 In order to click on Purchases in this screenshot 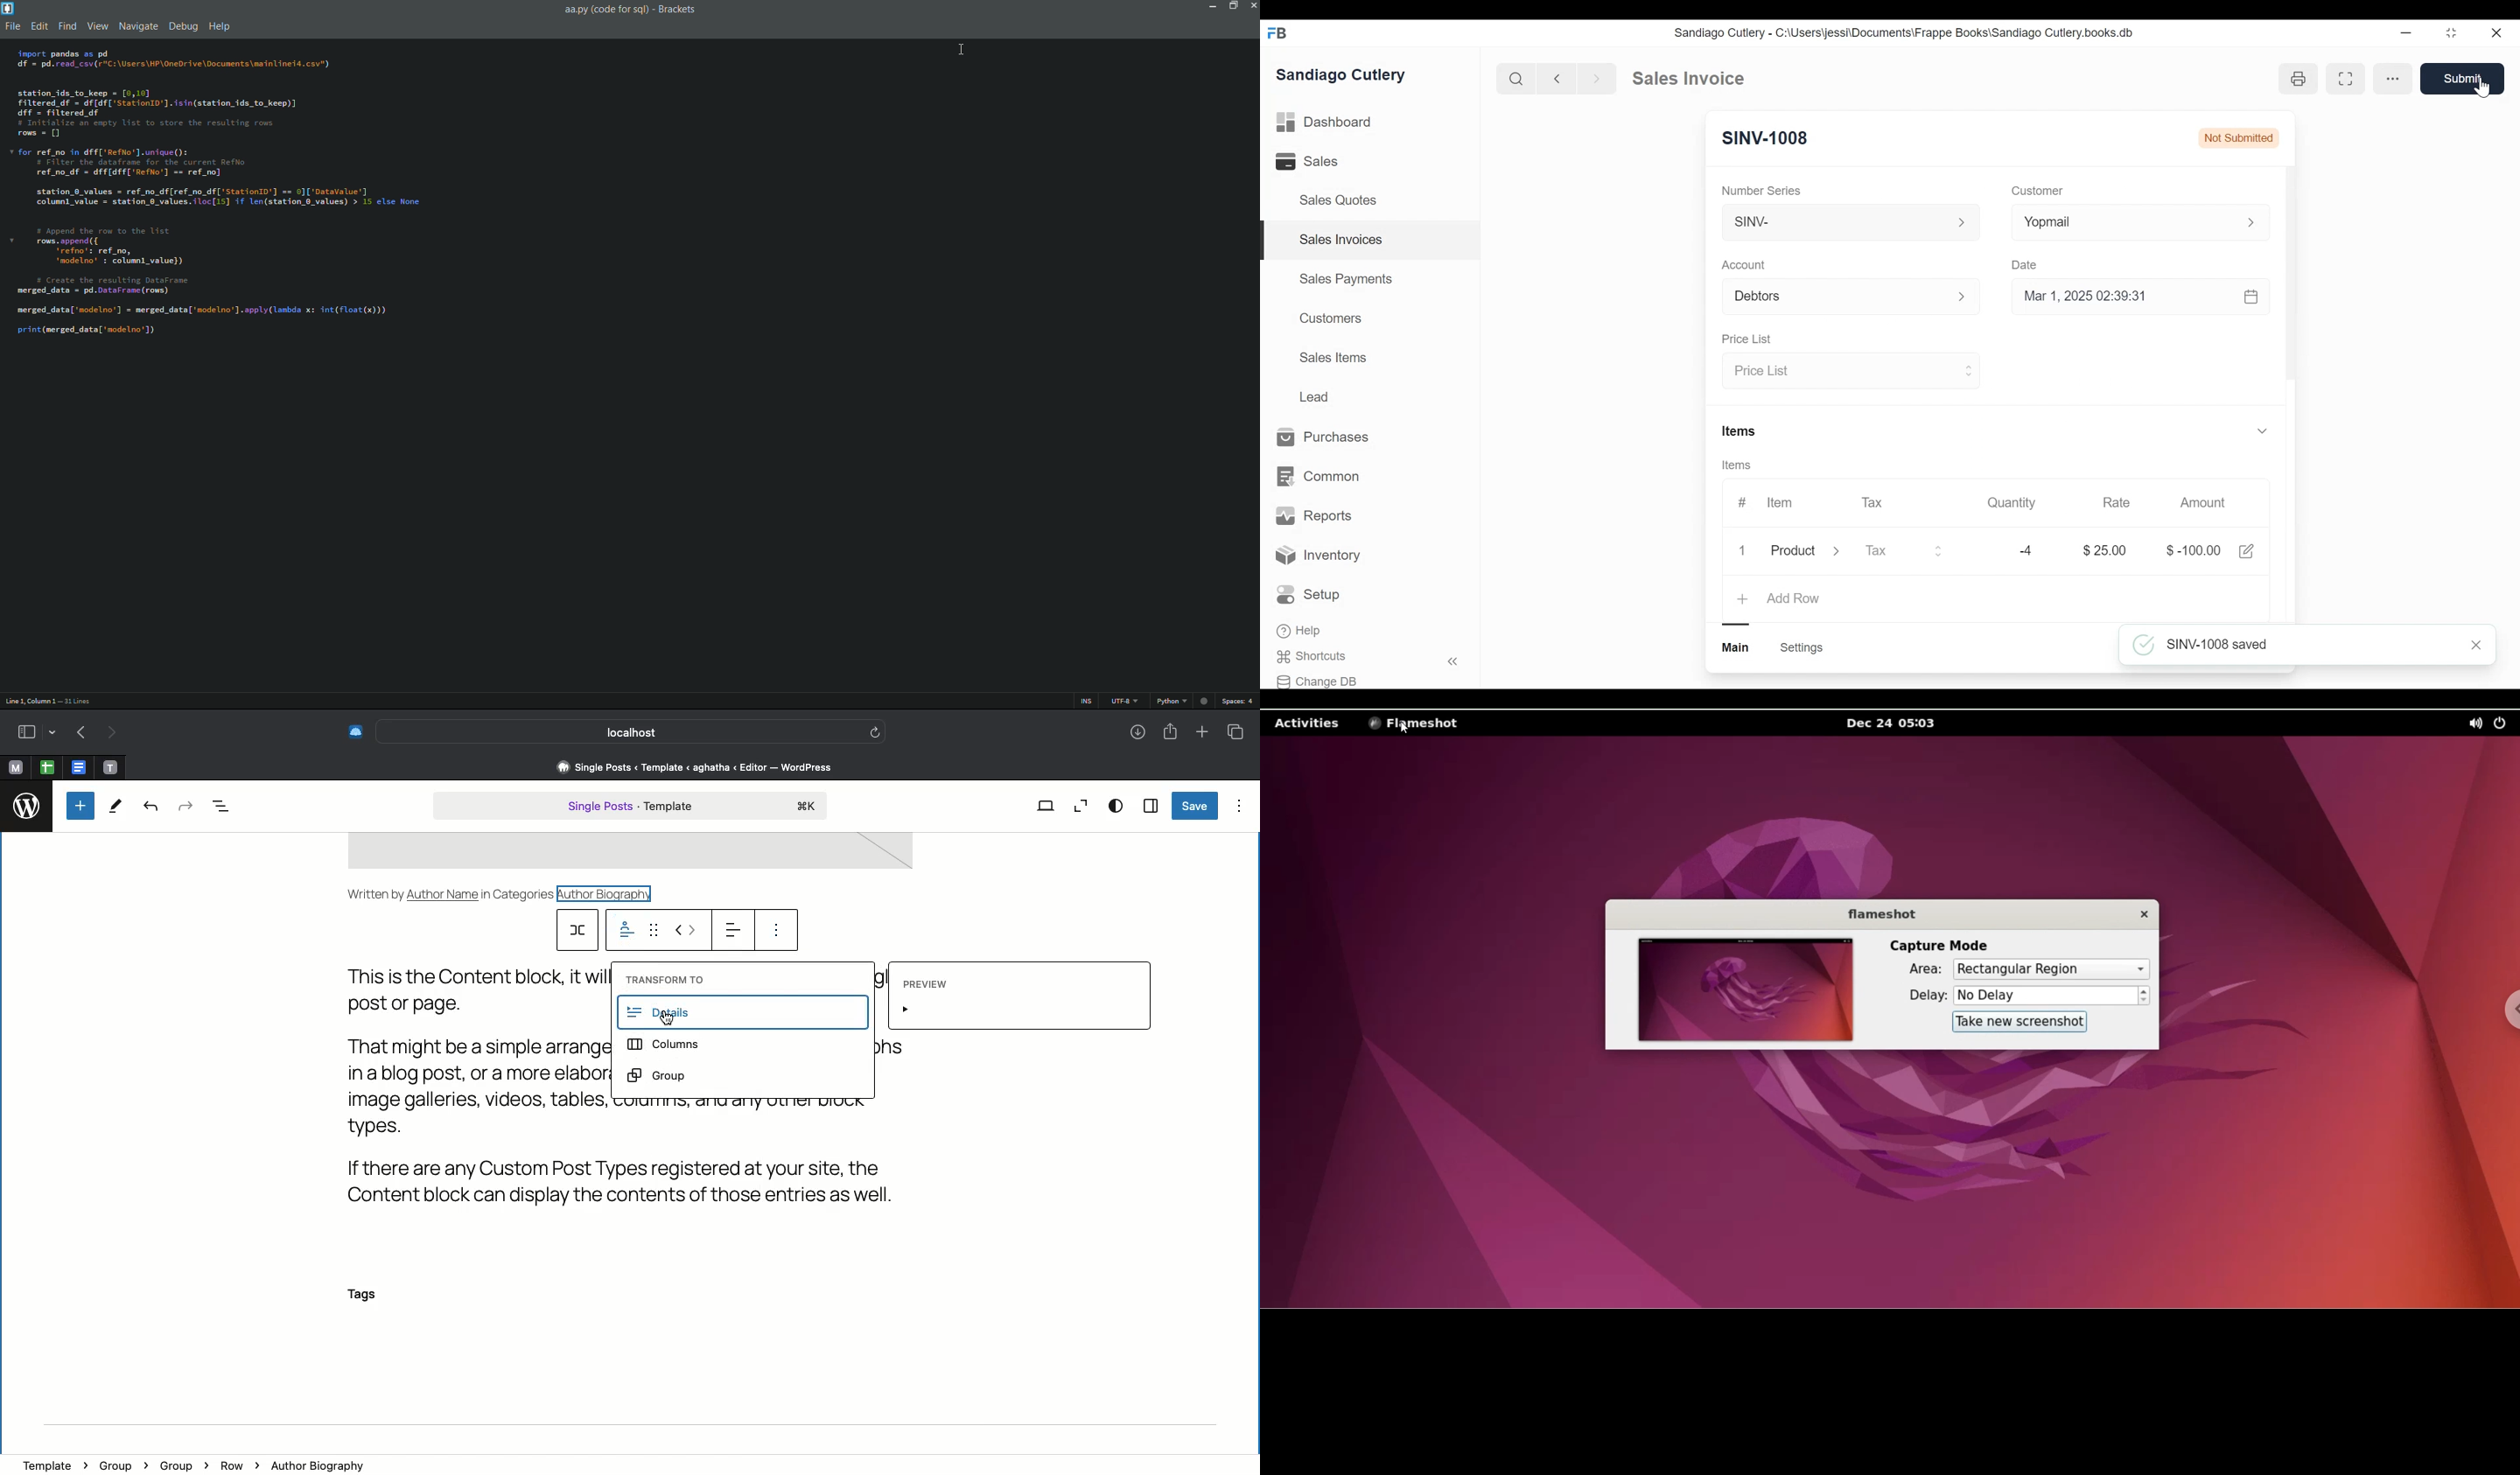, I will do `click(1323, 436)`.